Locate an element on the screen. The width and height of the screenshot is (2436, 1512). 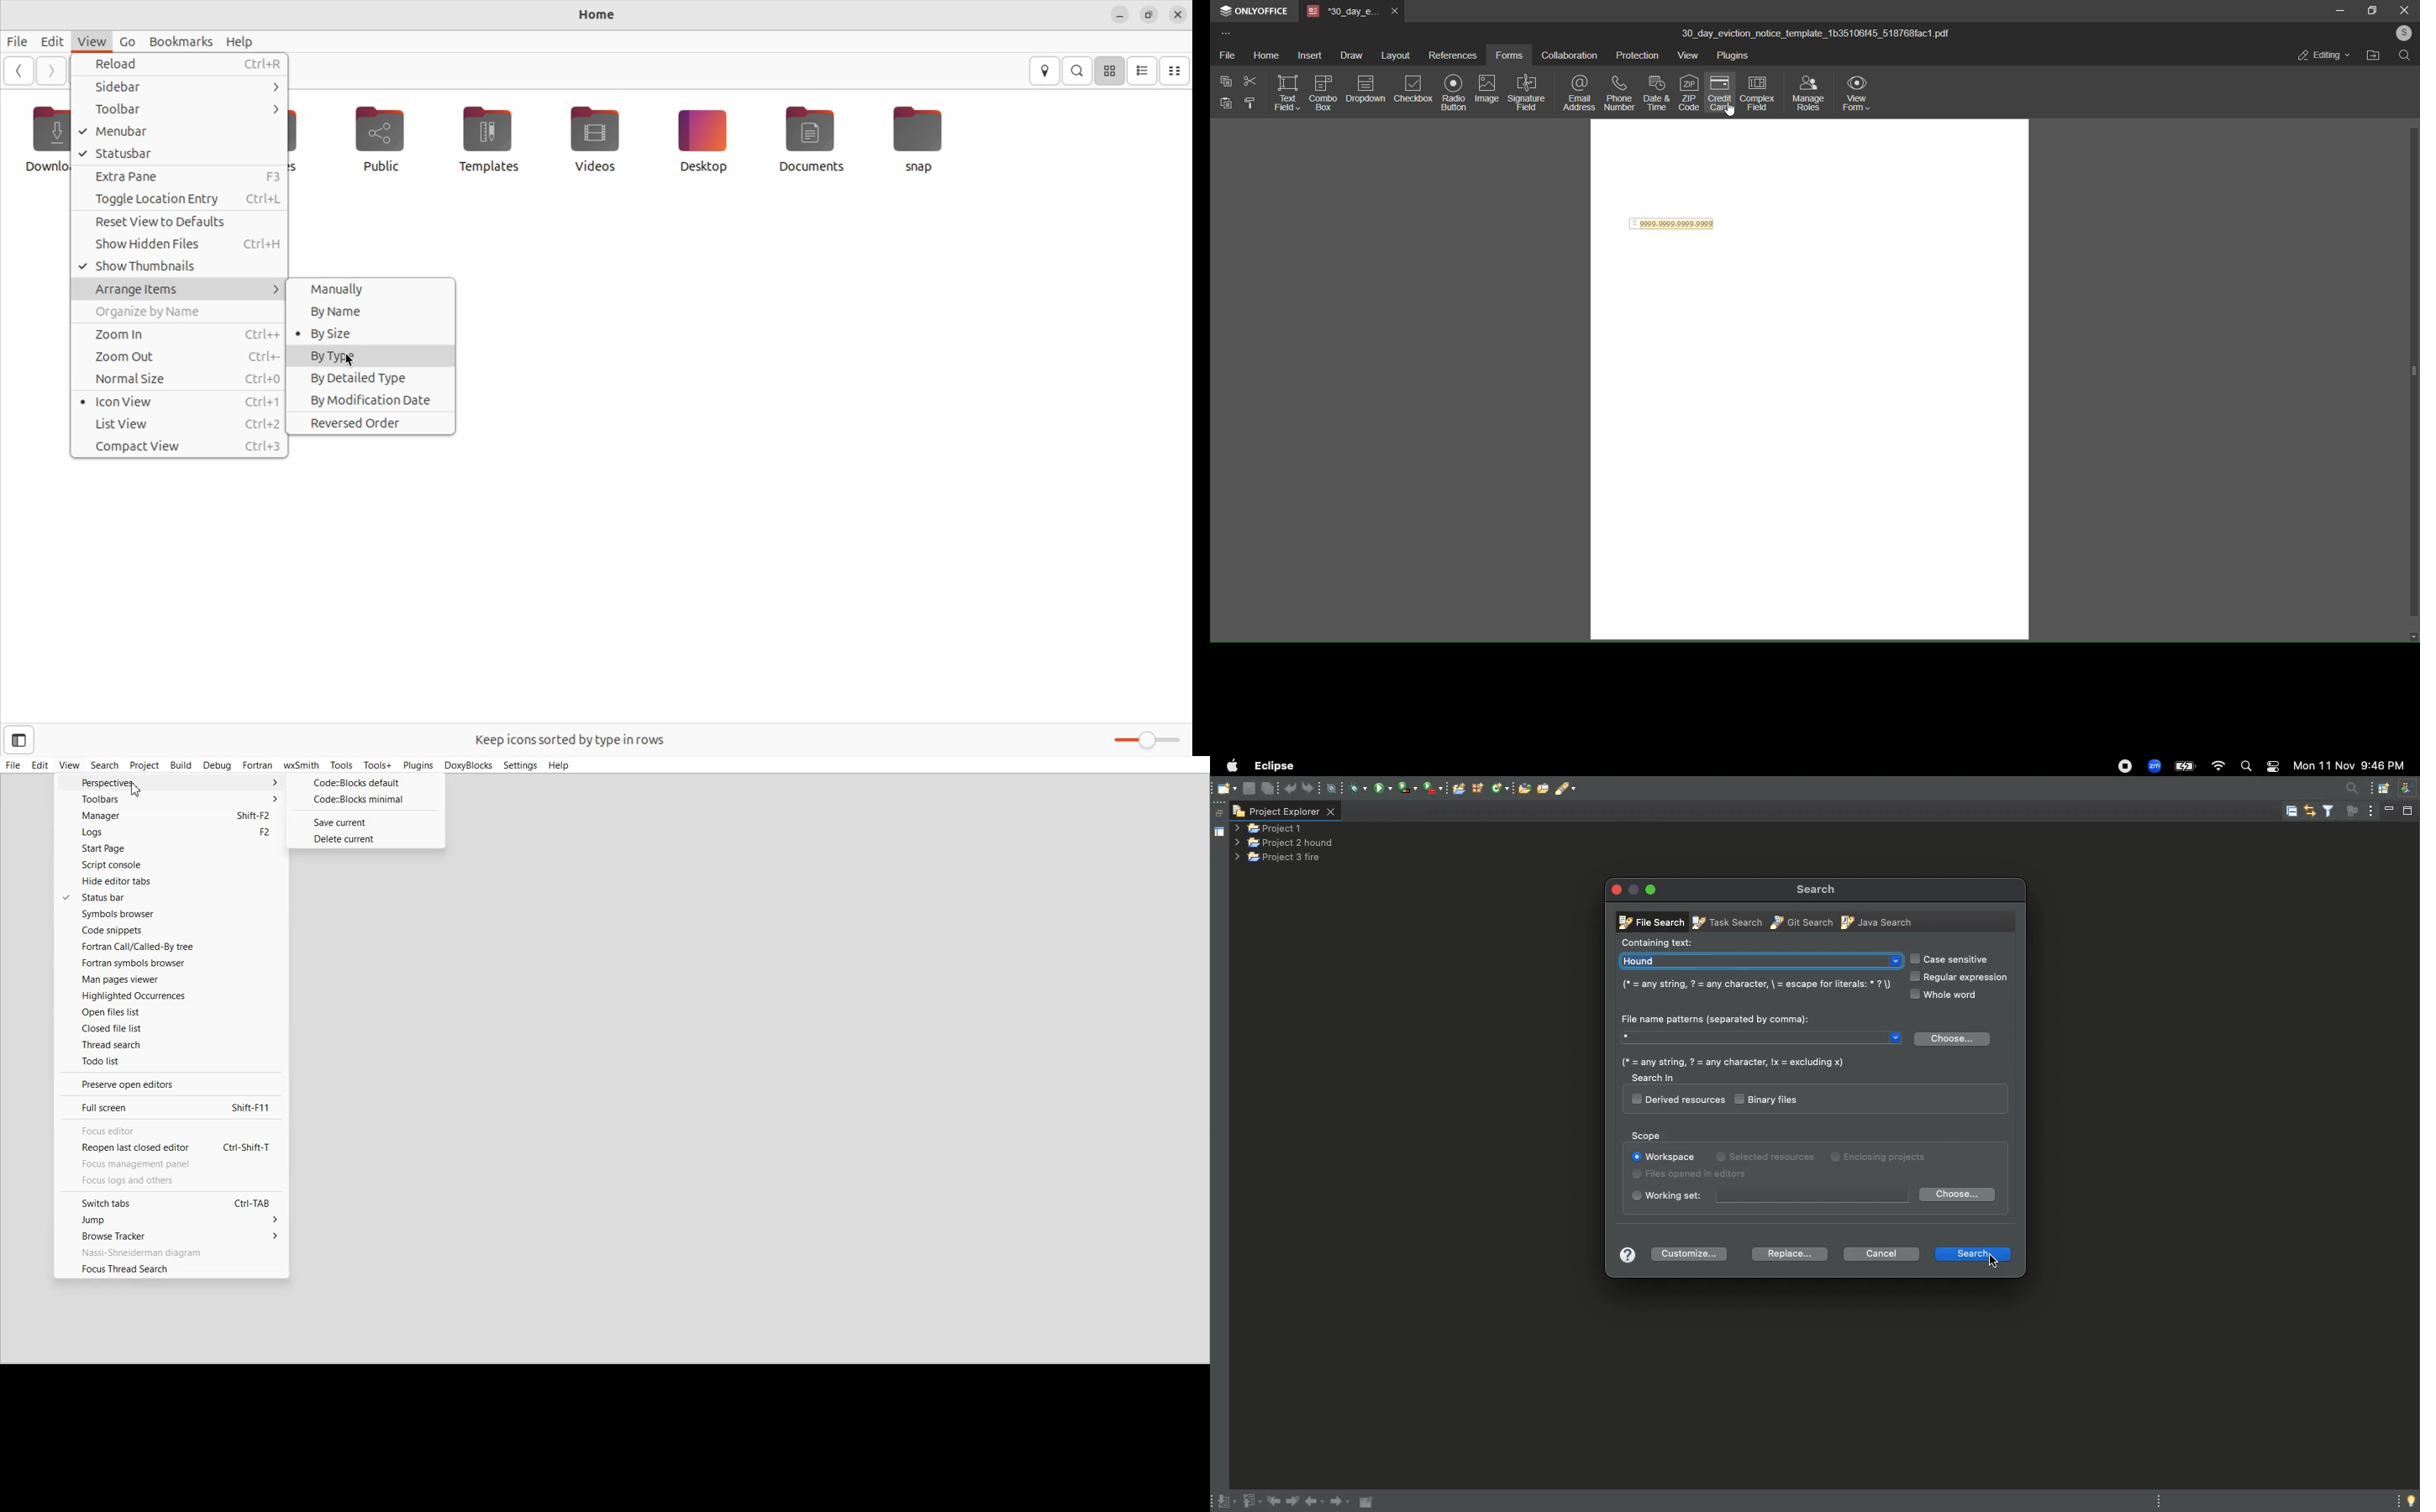
Edit is located at coordinates (40, 765).